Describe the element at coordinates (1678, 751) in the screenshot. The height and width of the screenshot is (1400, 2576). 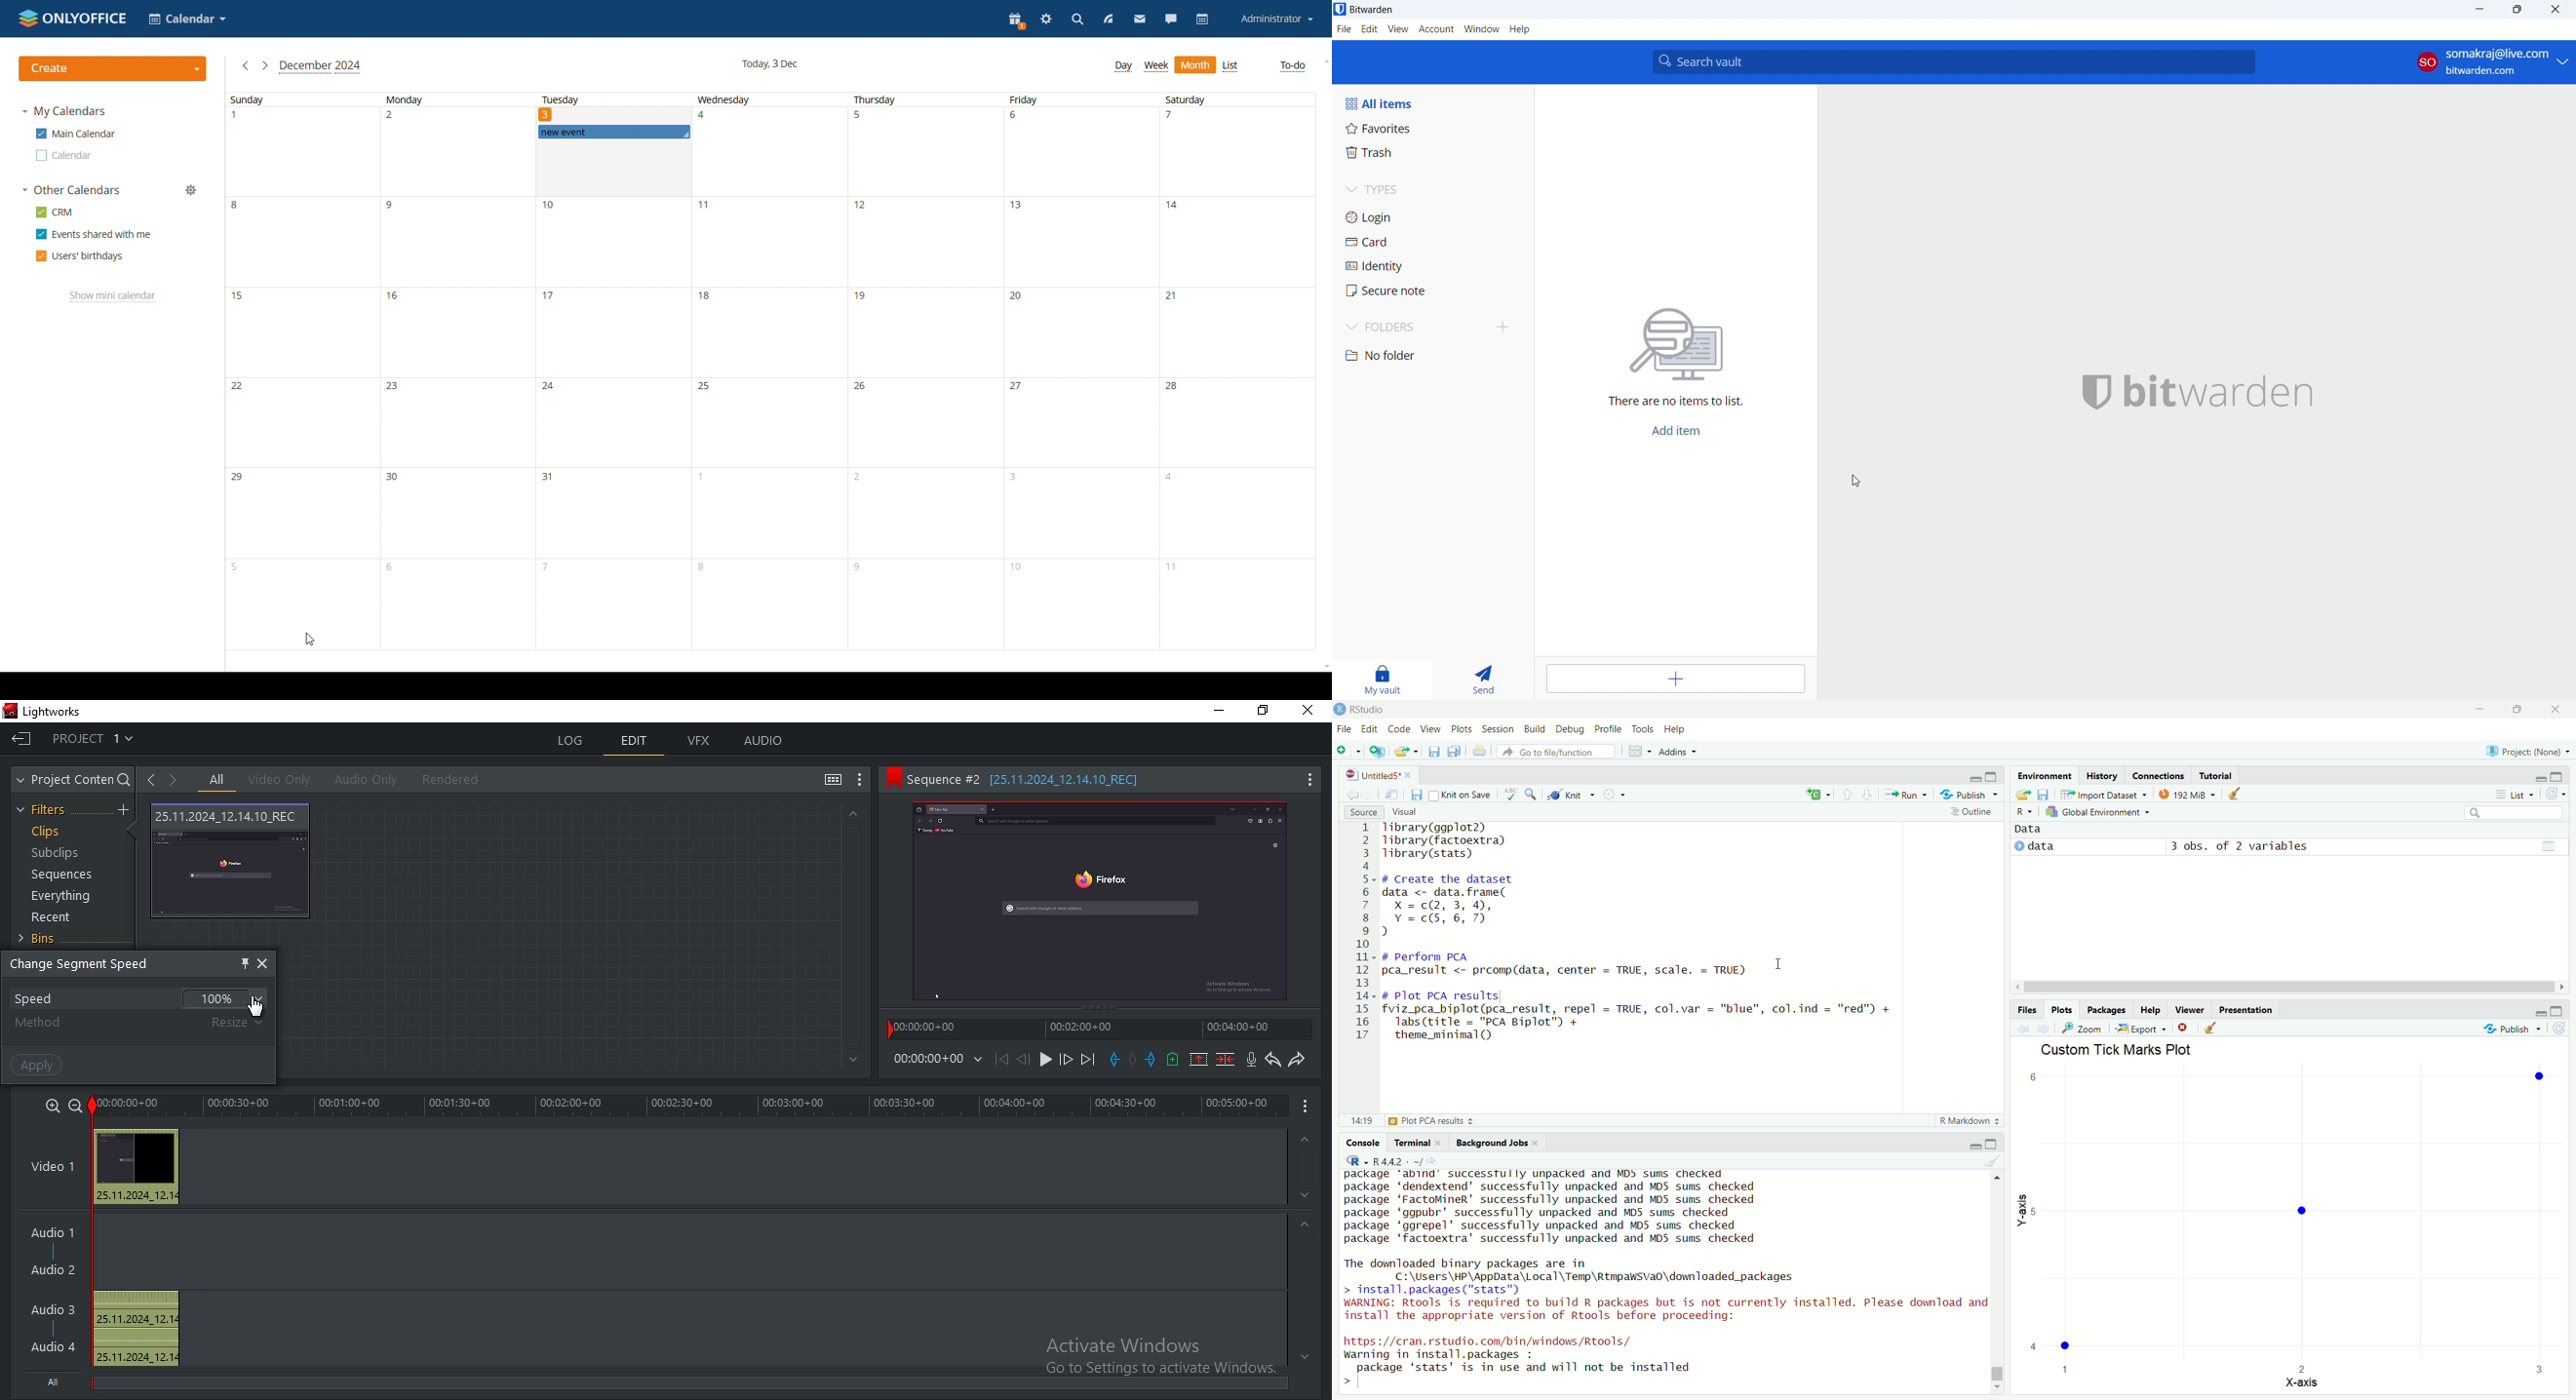
I see `Addins` at that location.